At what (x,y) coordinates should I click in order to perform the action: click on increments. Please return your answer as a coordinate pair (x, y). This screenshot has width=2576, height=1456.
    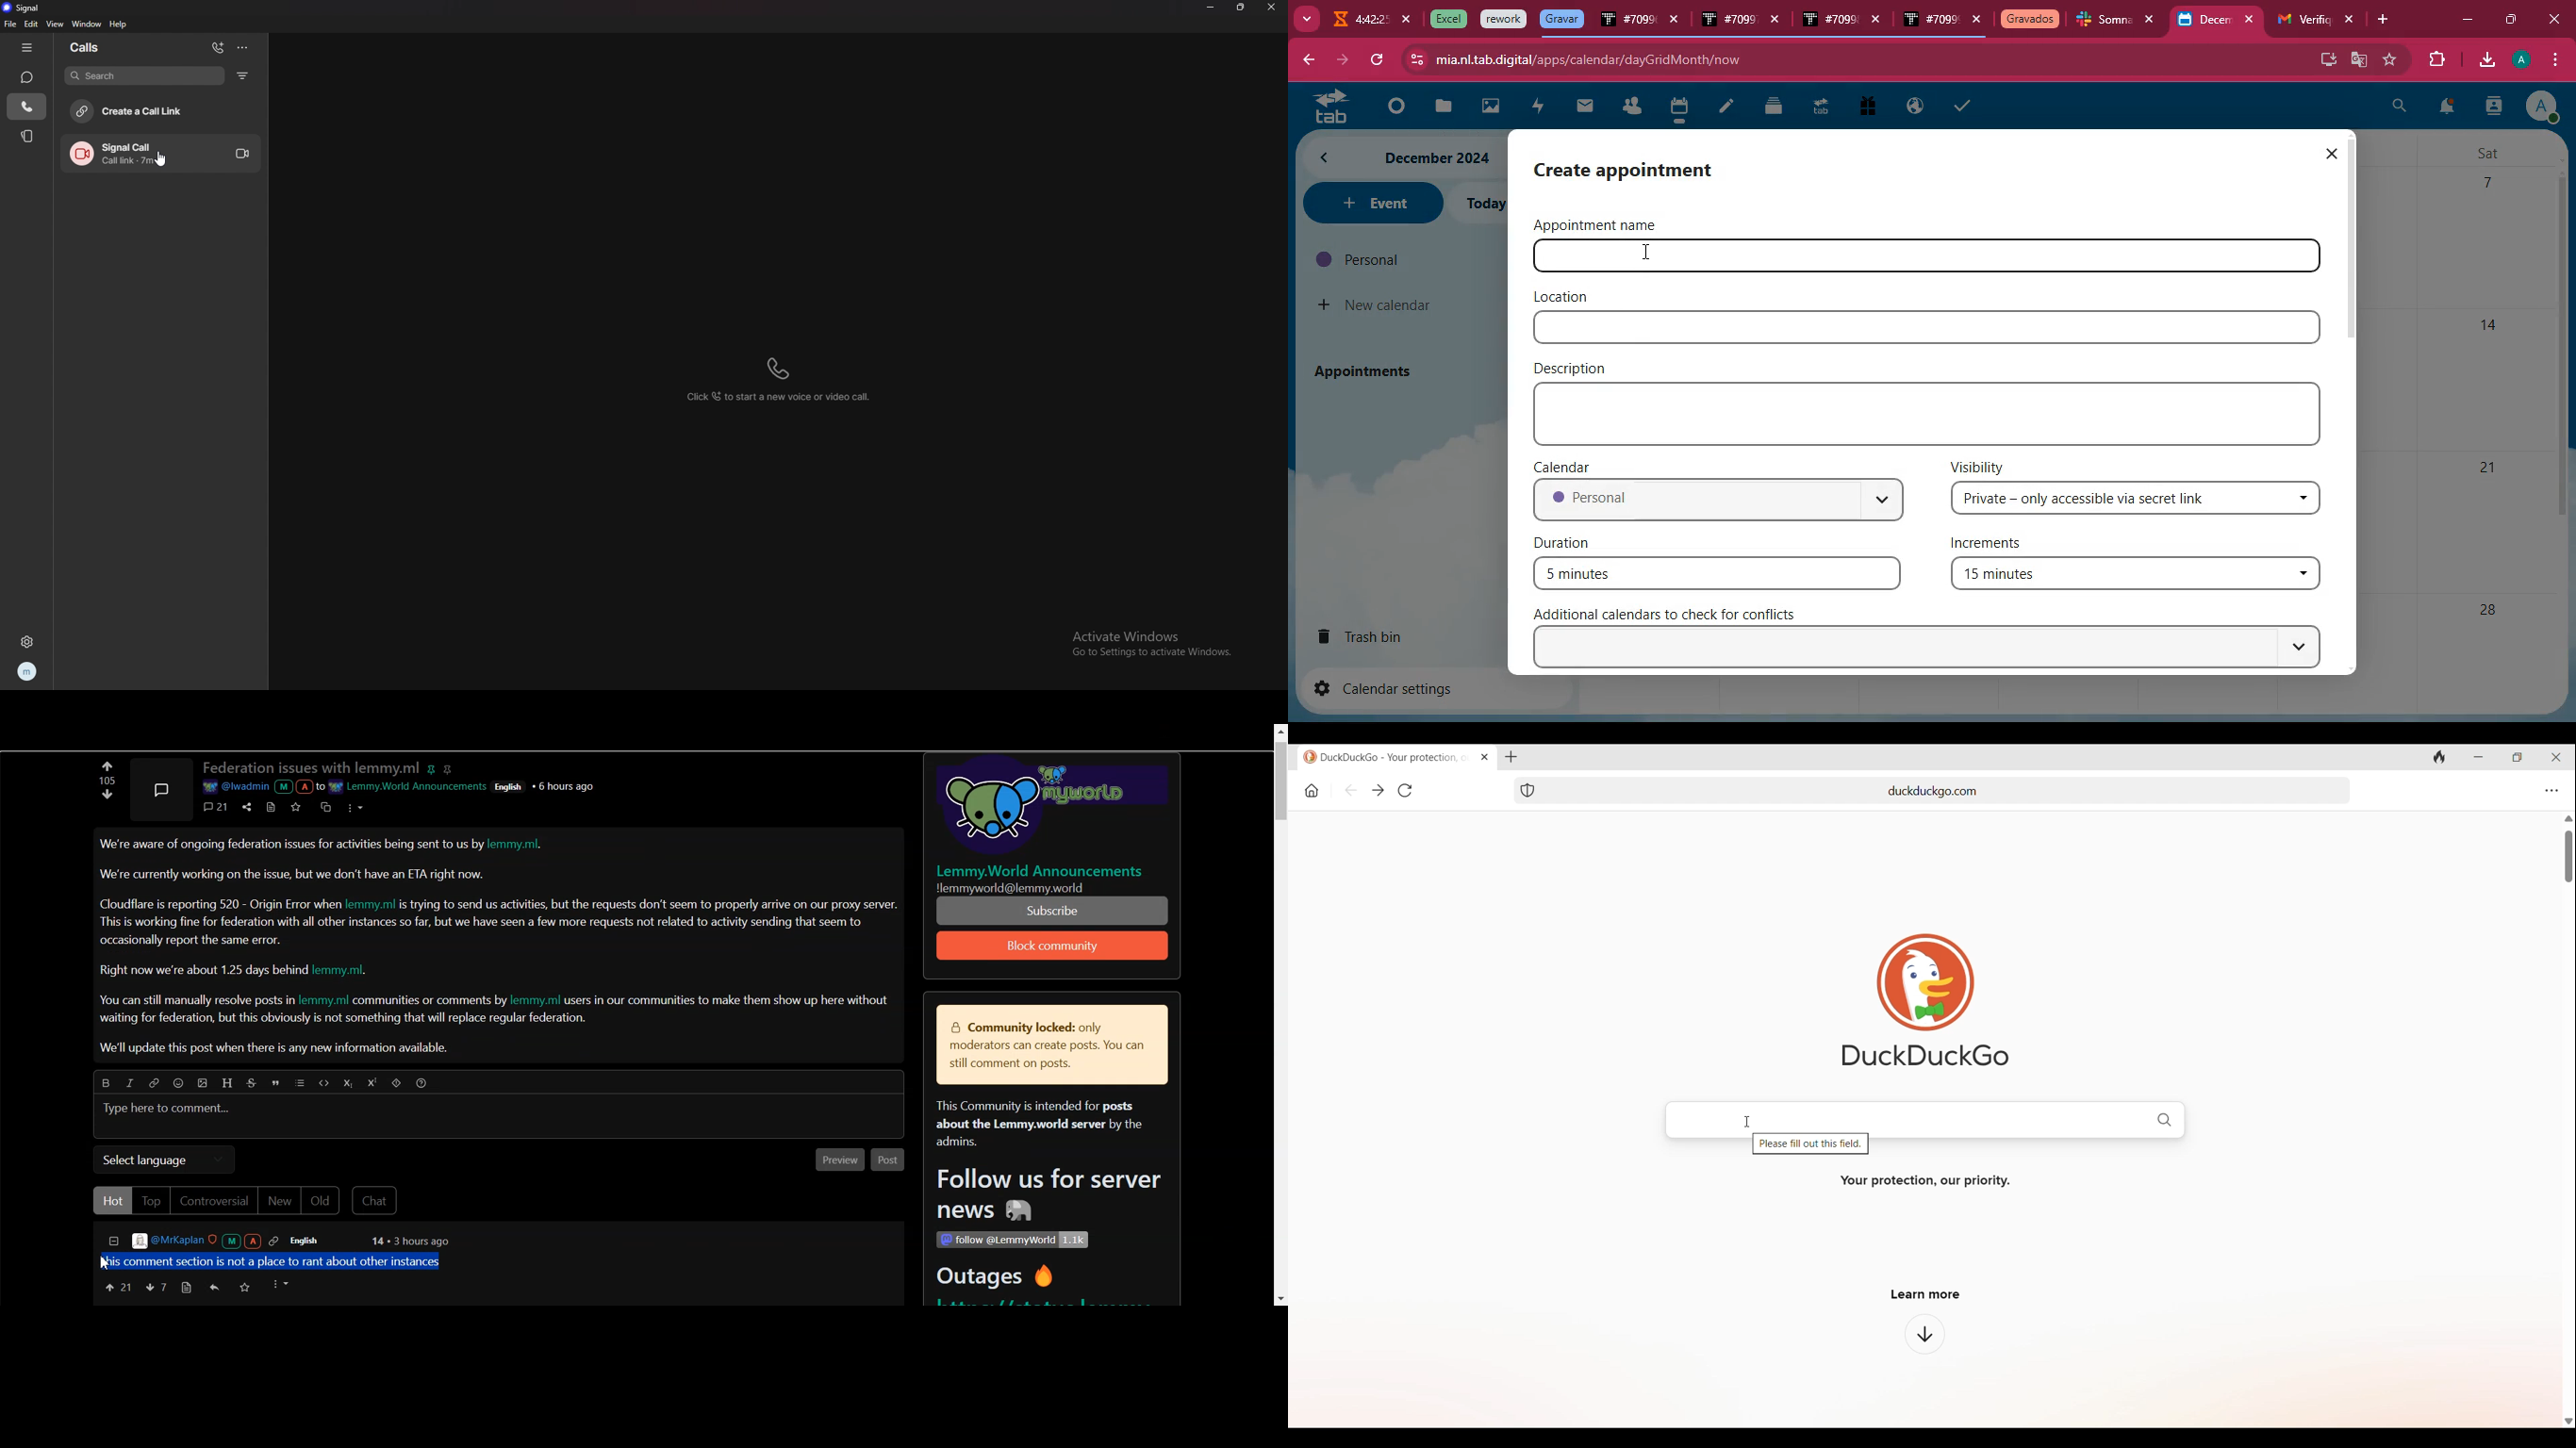
    Looking at the image, I should click on (1997, 545).